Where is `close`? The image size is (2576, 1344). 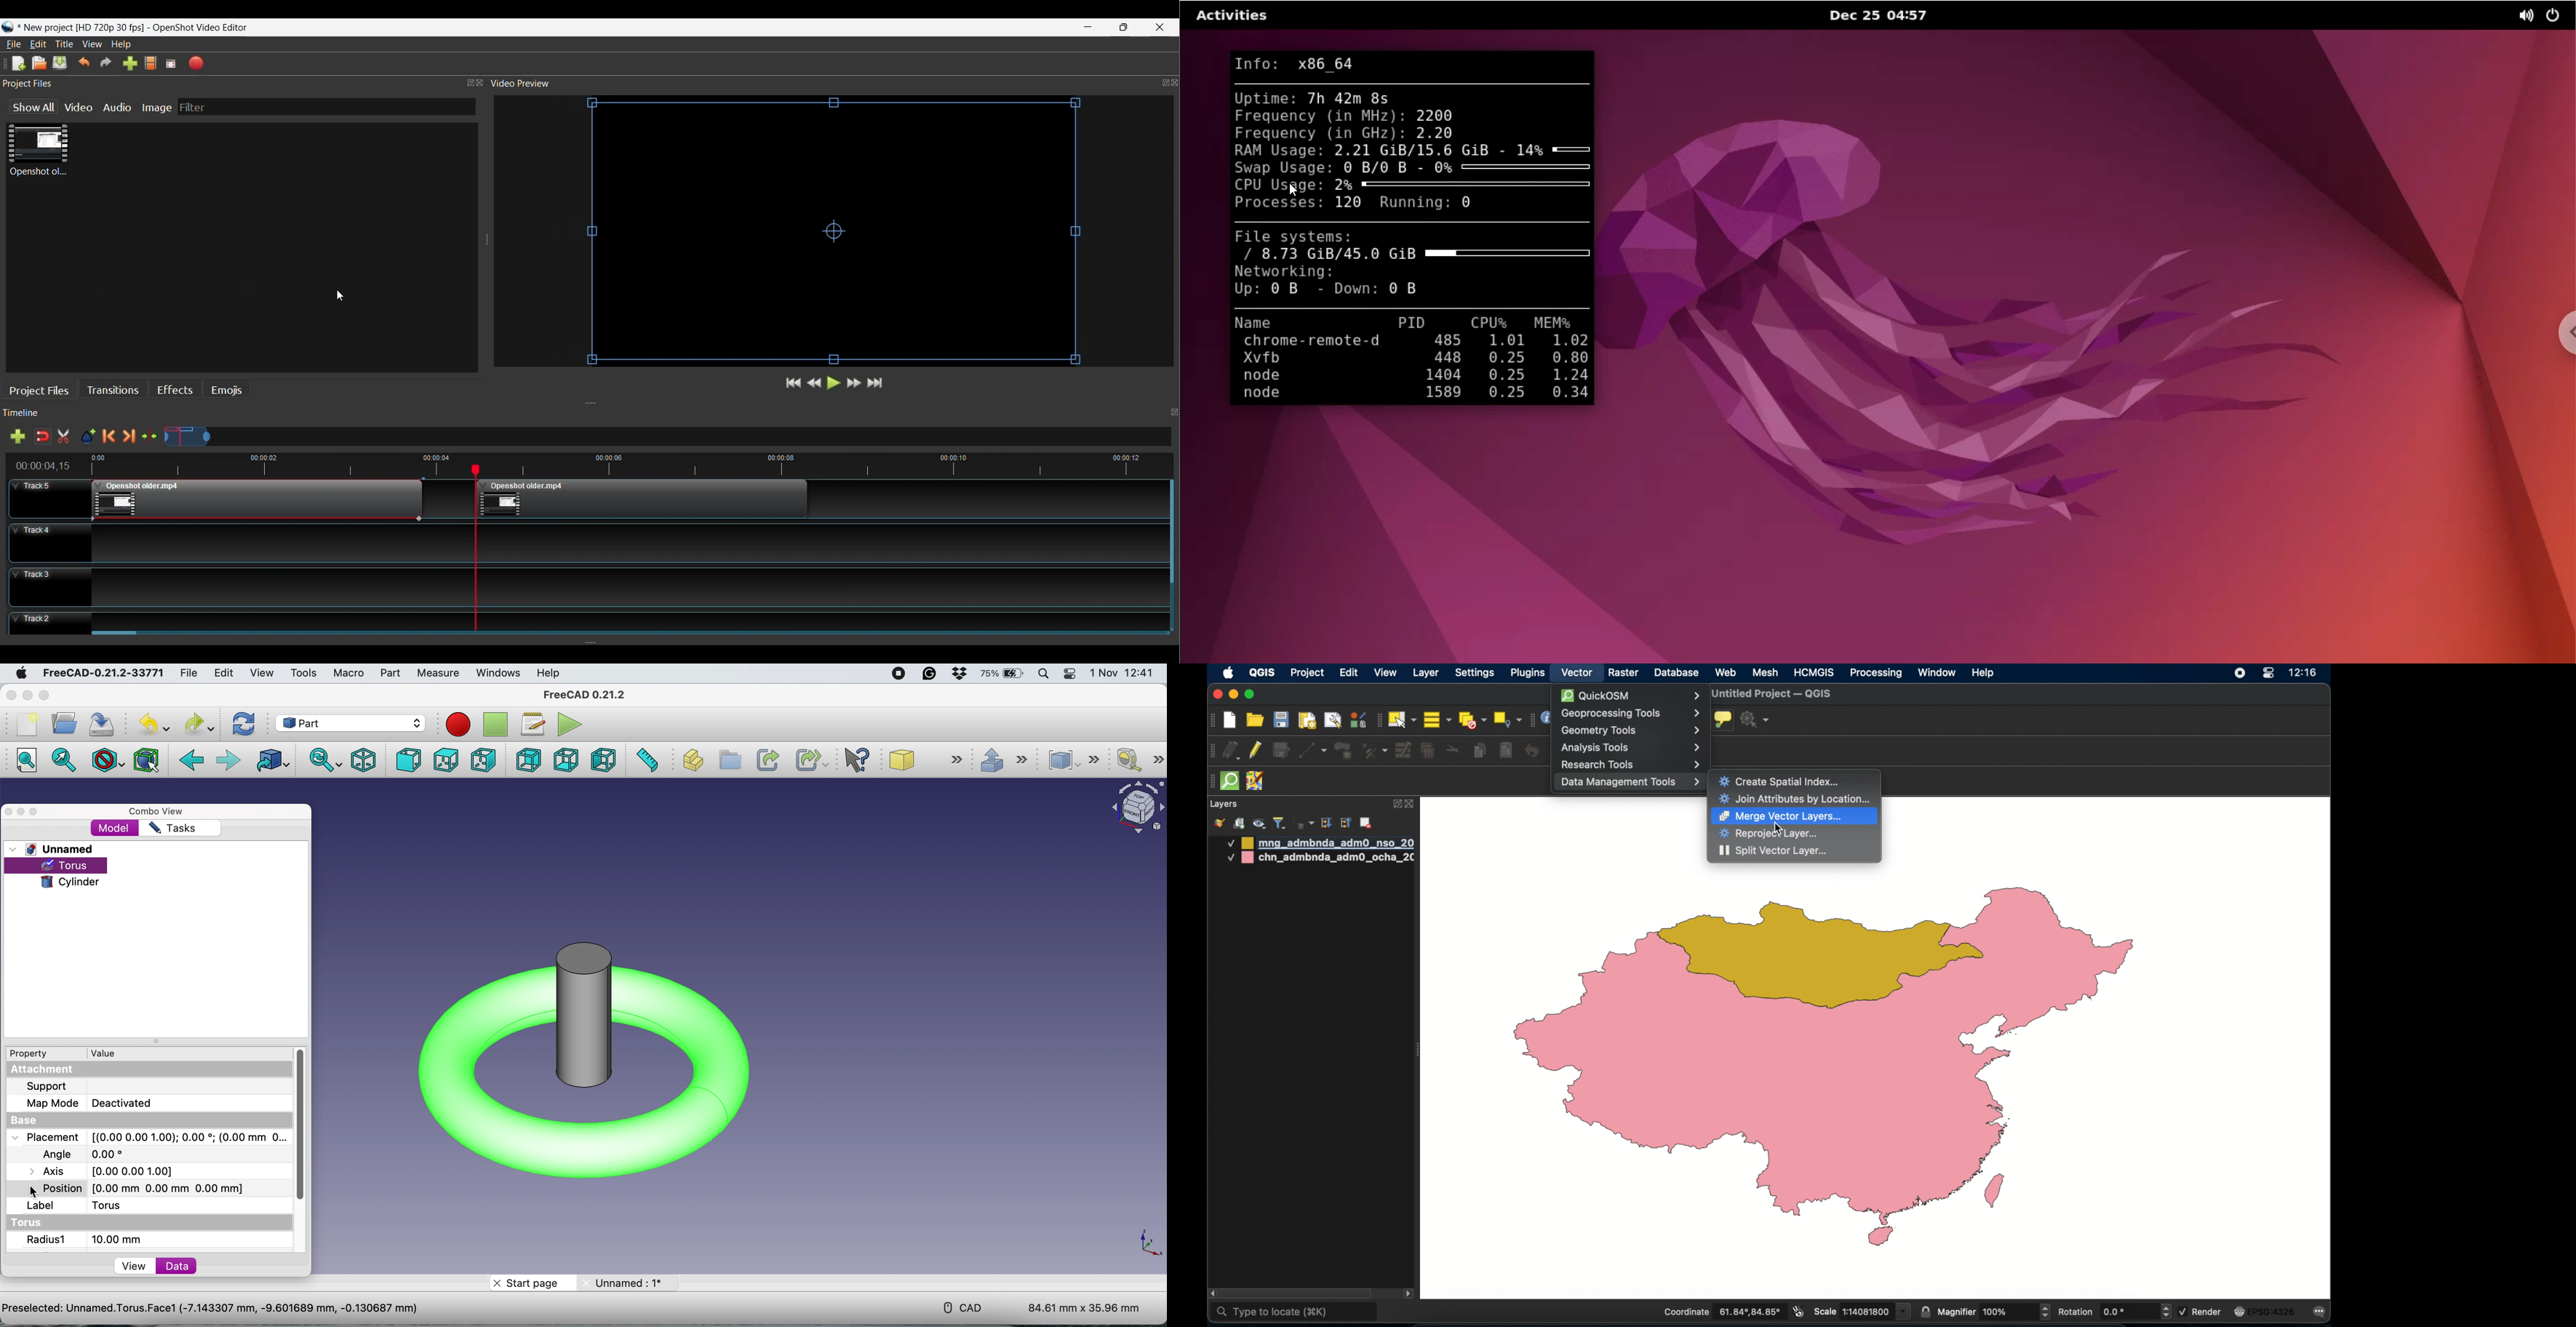 close is located at coordinates (9, 696).